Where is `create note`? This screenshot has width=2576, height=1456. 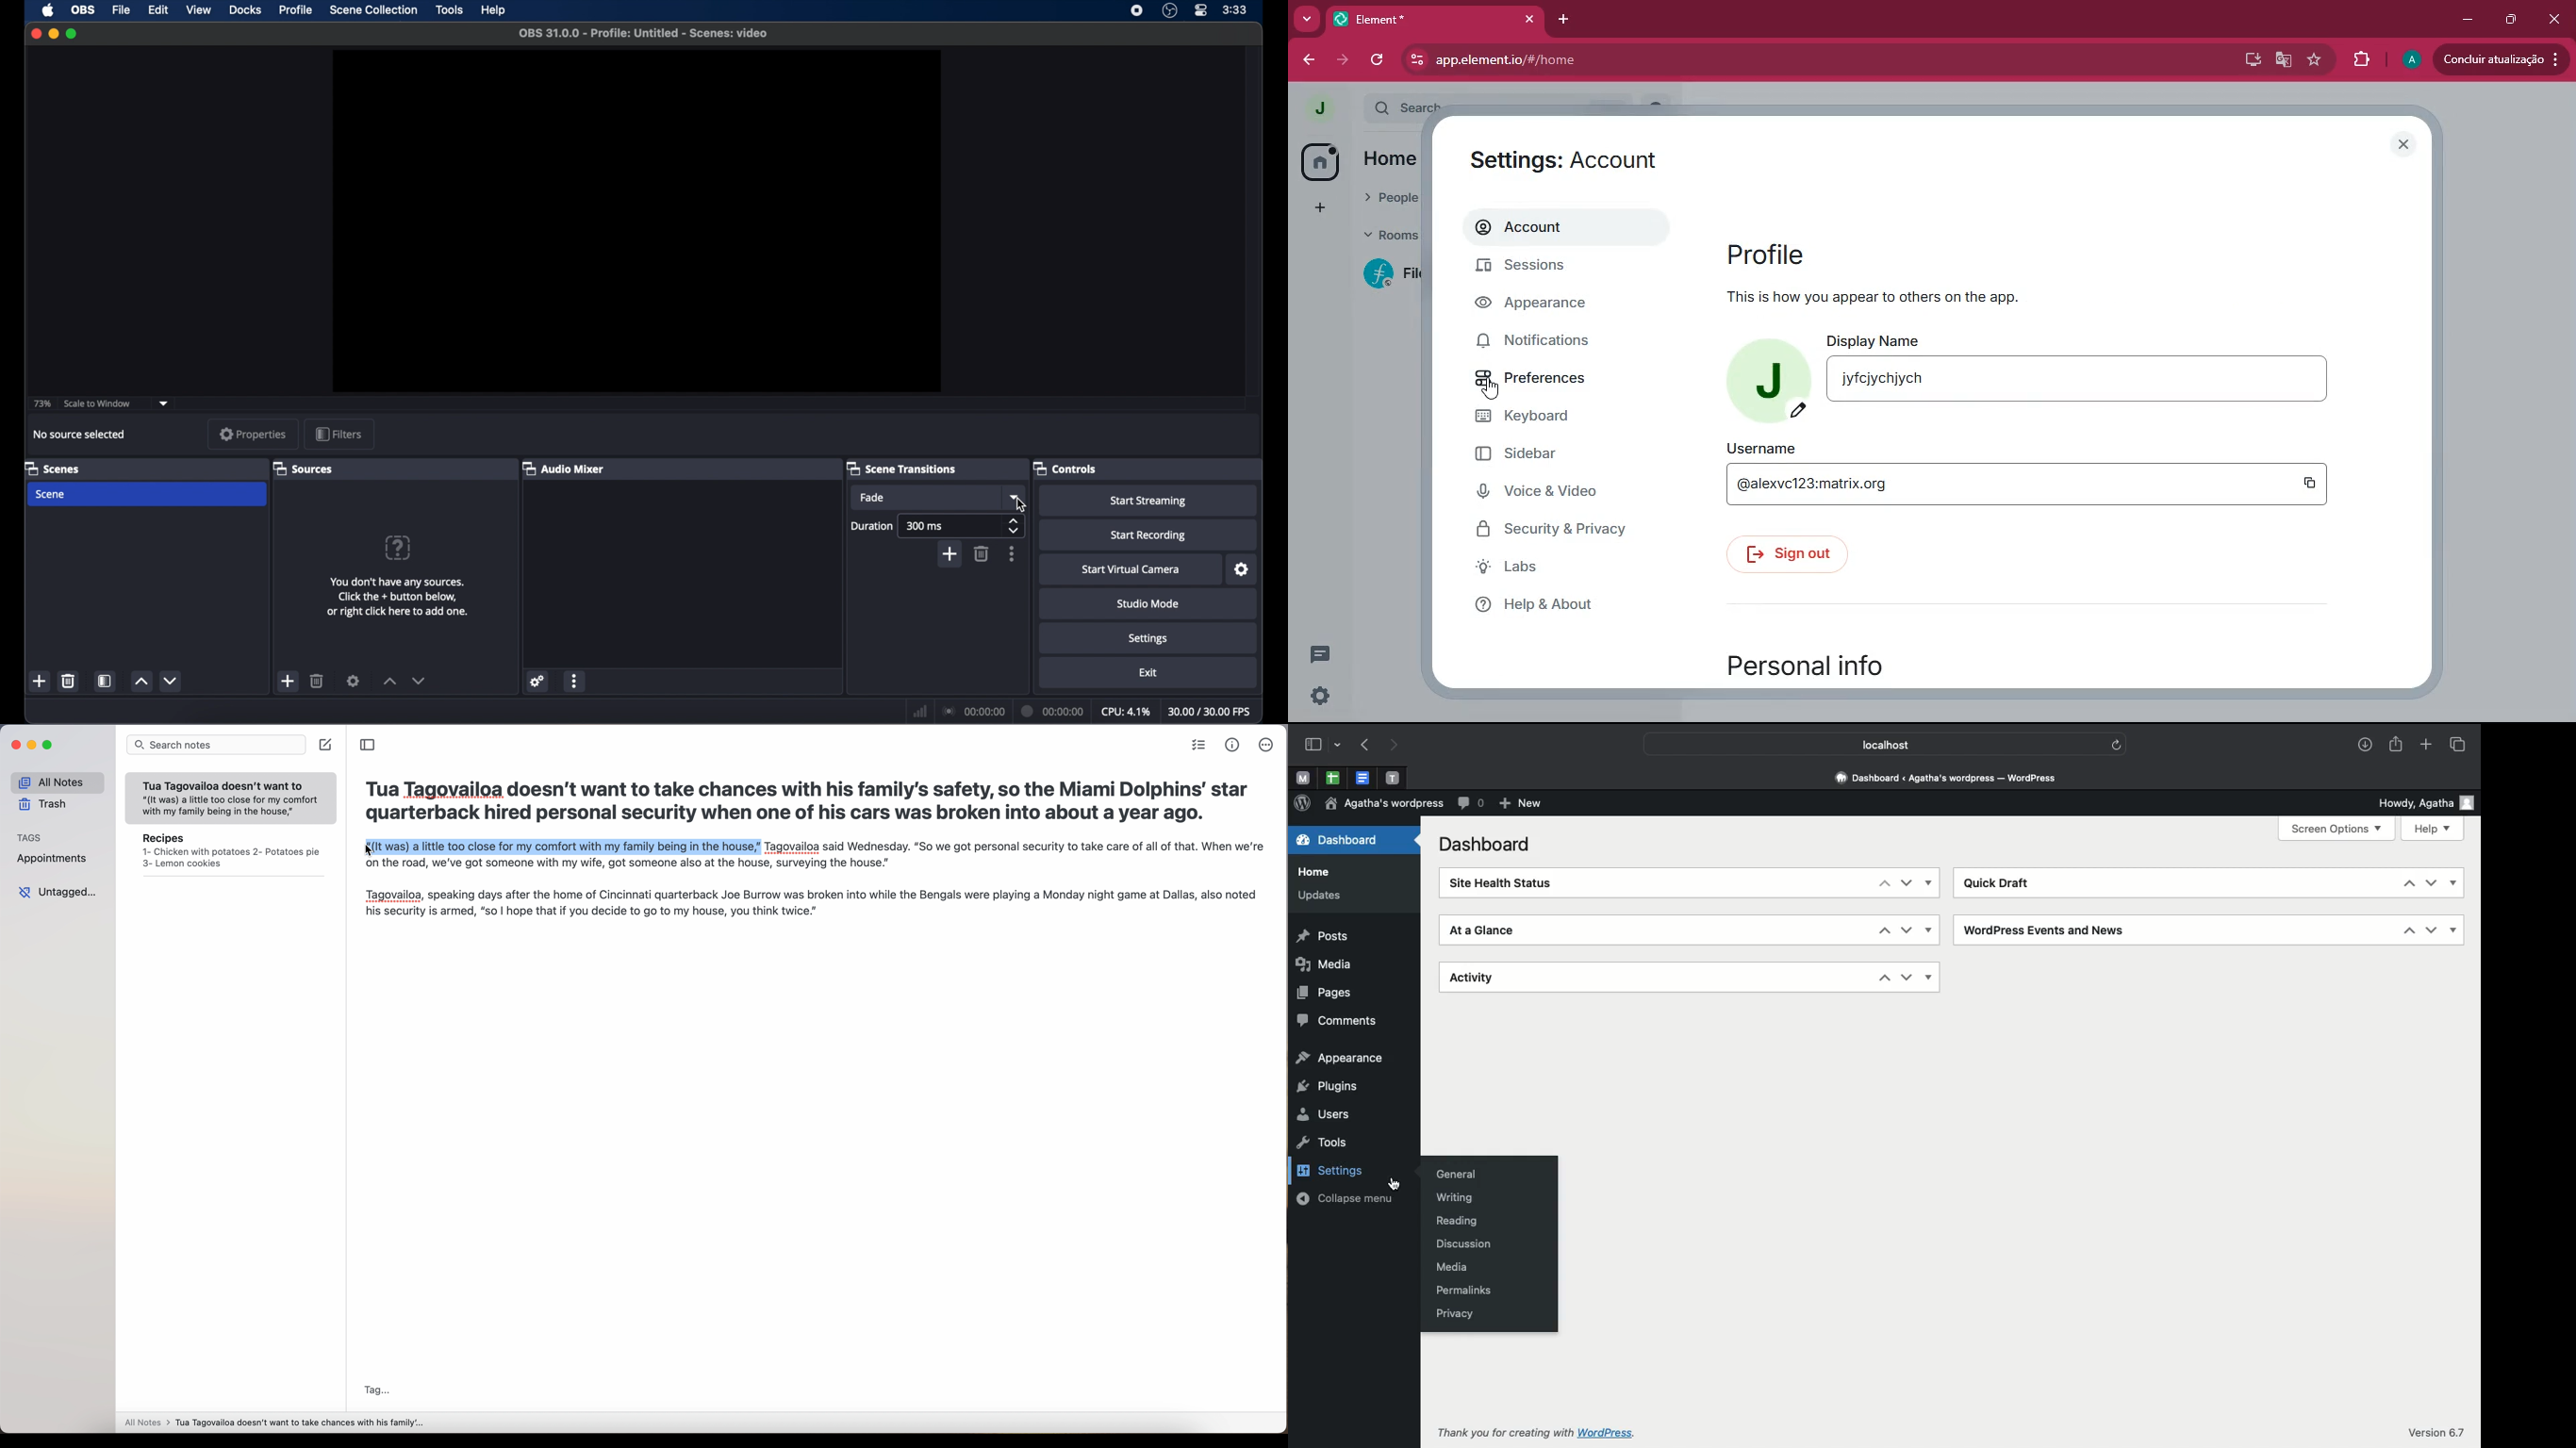 create note is located at coordinates (327, 745).